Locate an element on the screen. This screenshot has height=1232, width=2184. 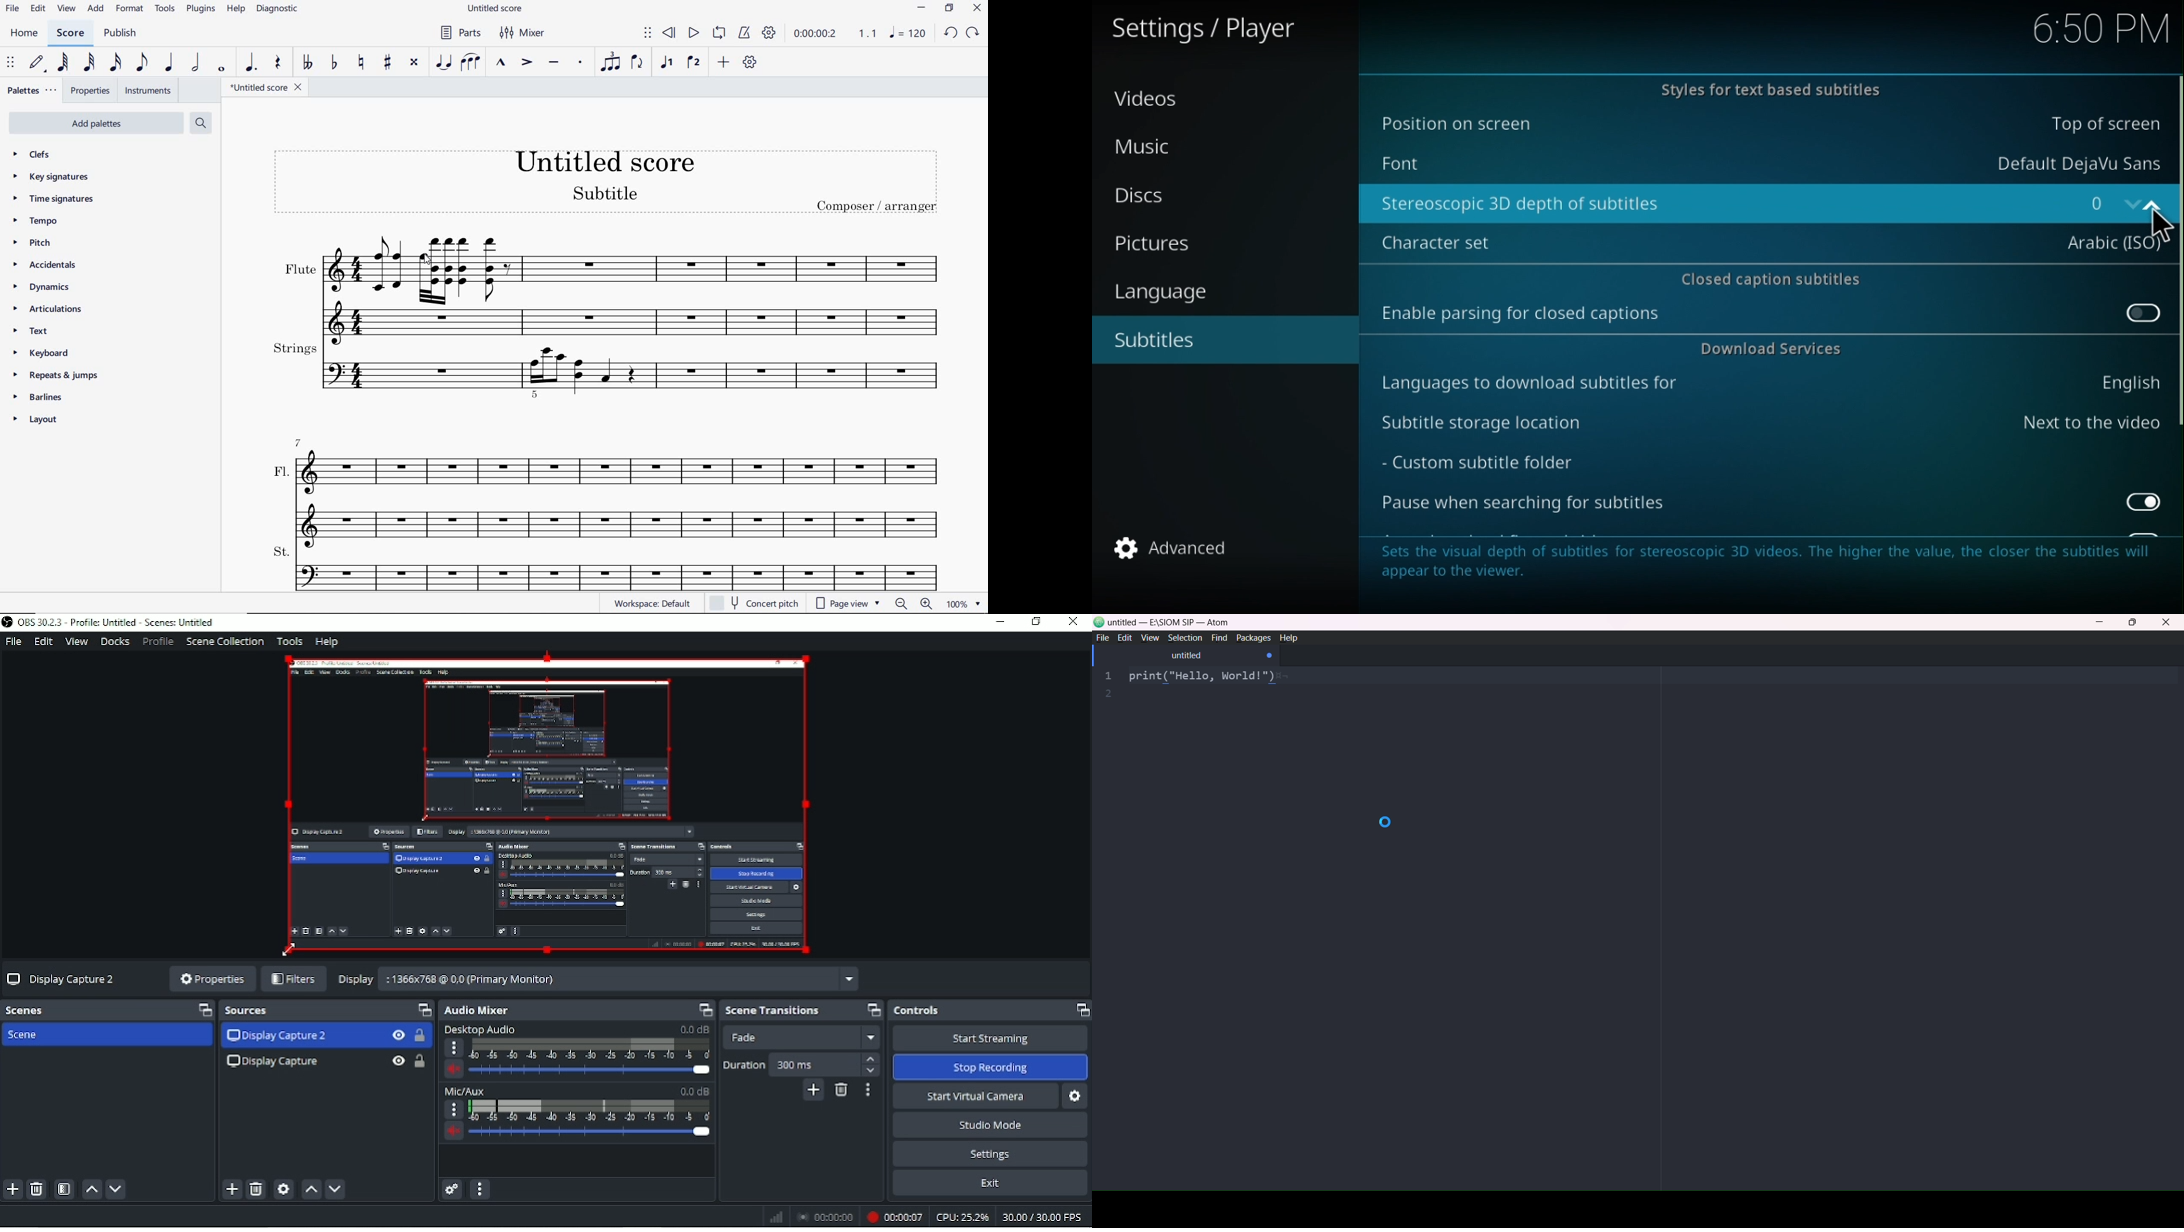
file is located at coordinates (12, 8).